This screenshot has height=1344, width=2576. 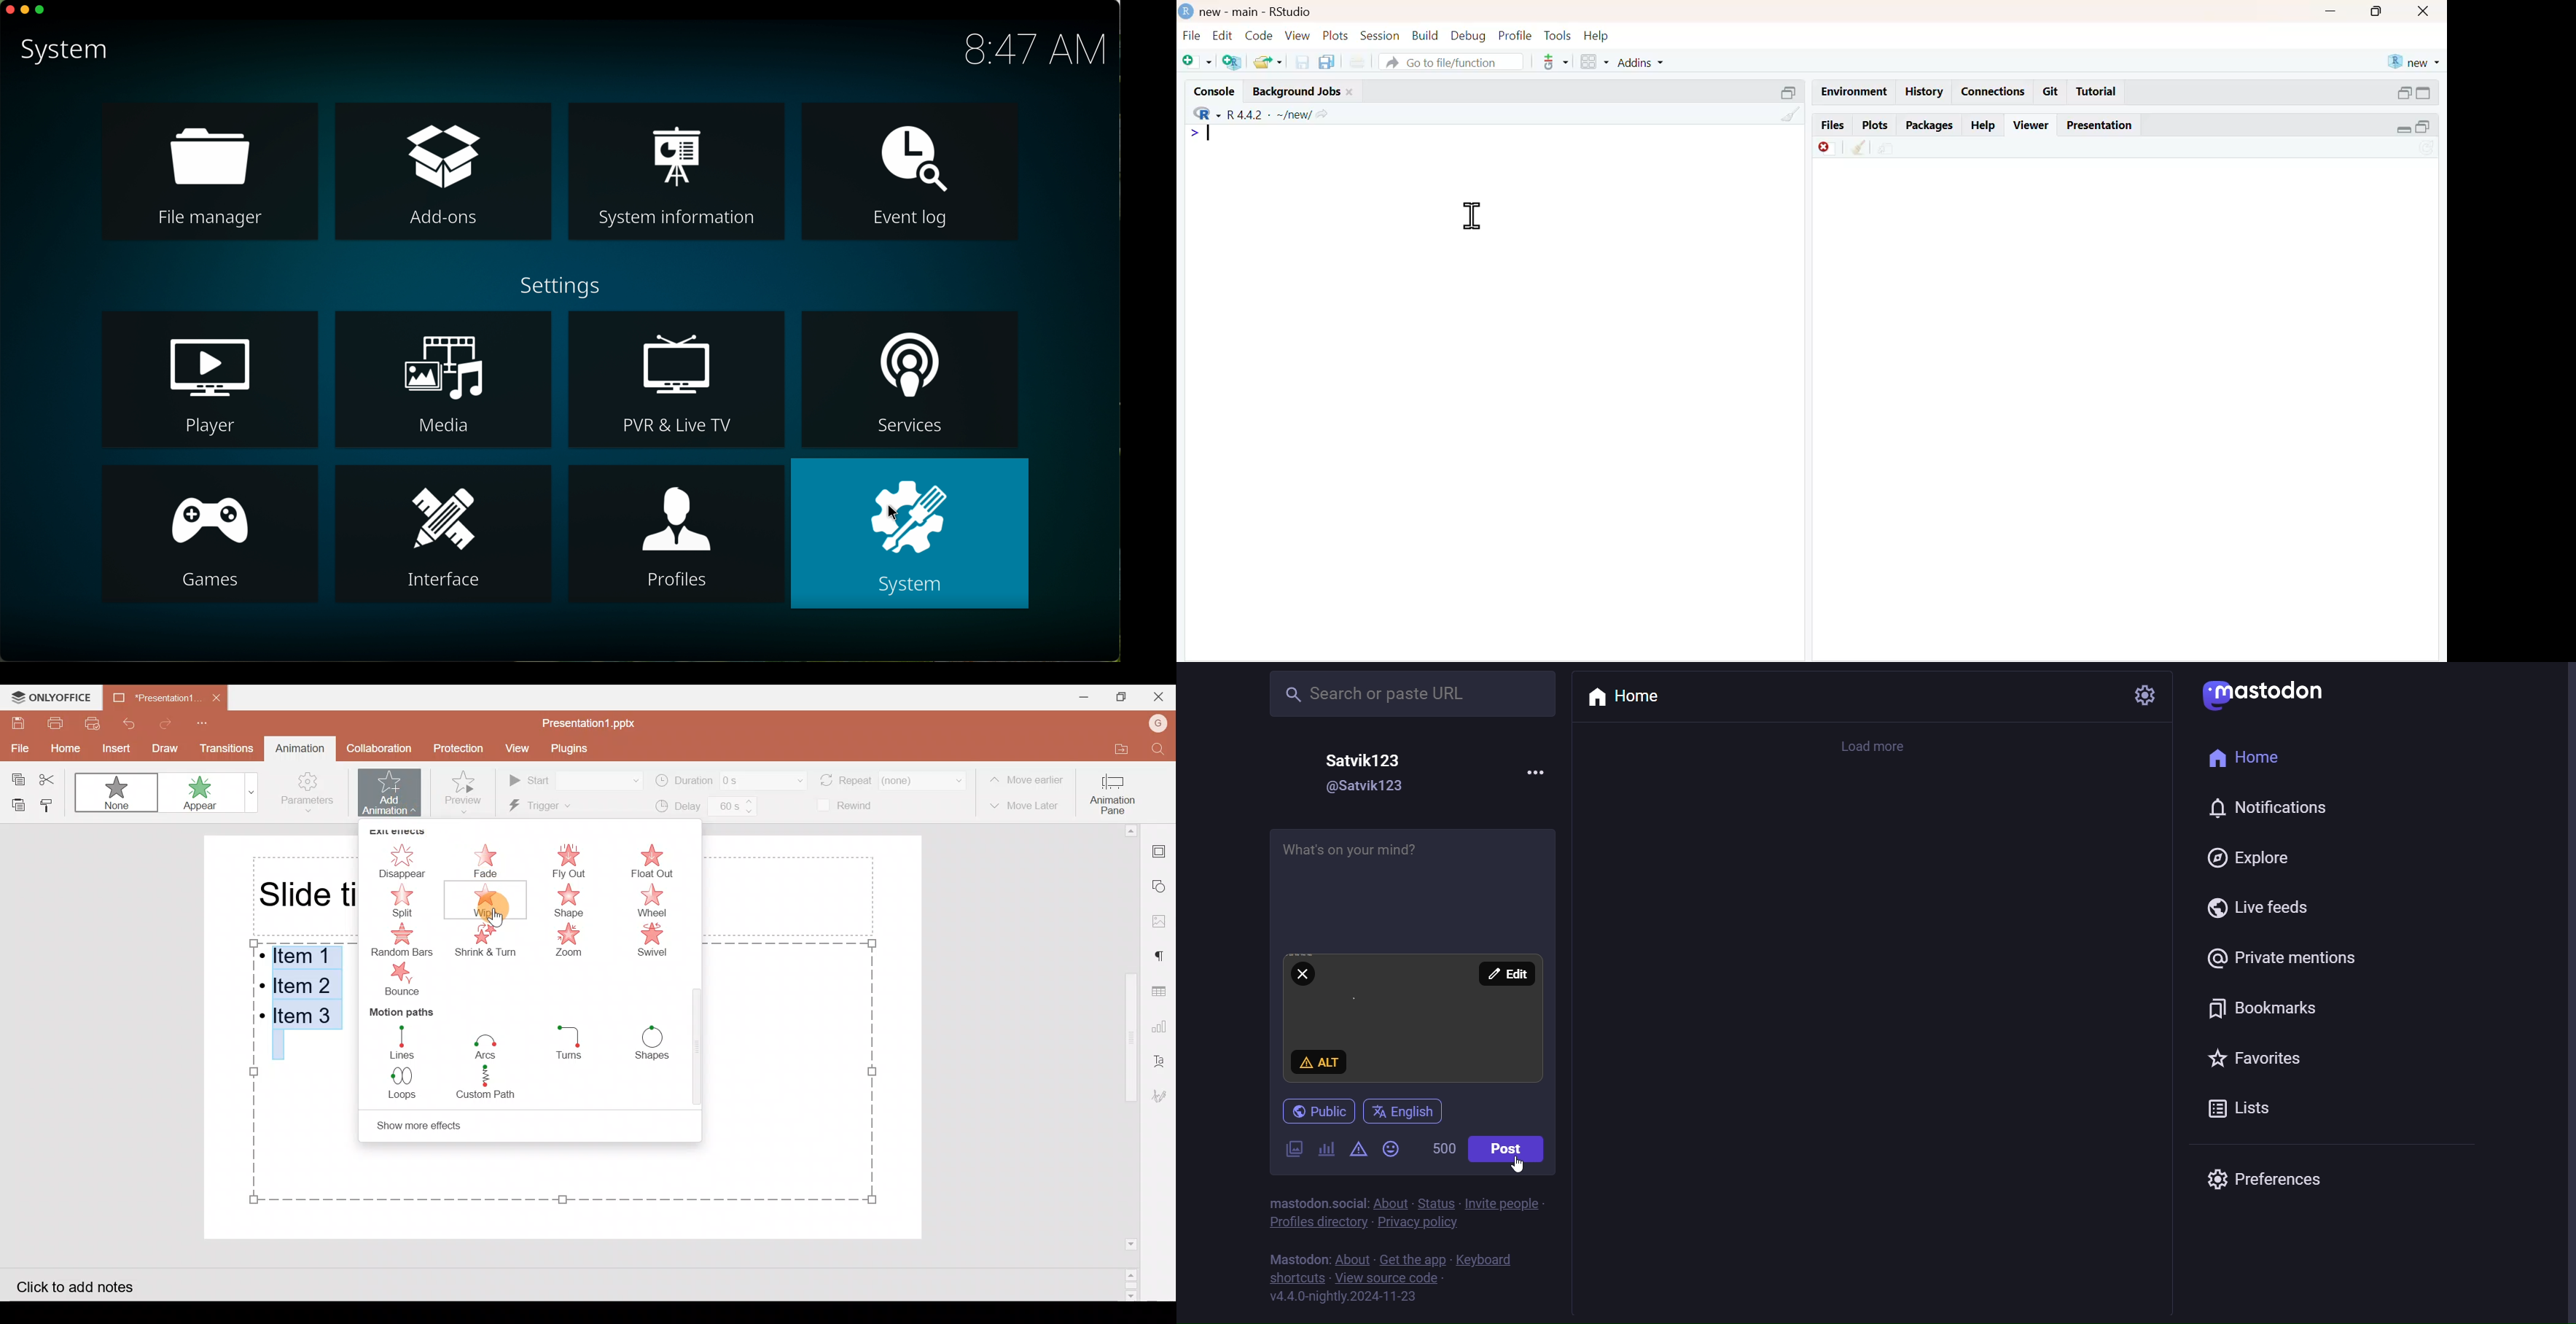 I want to click on player, so click(x=211, y=378).